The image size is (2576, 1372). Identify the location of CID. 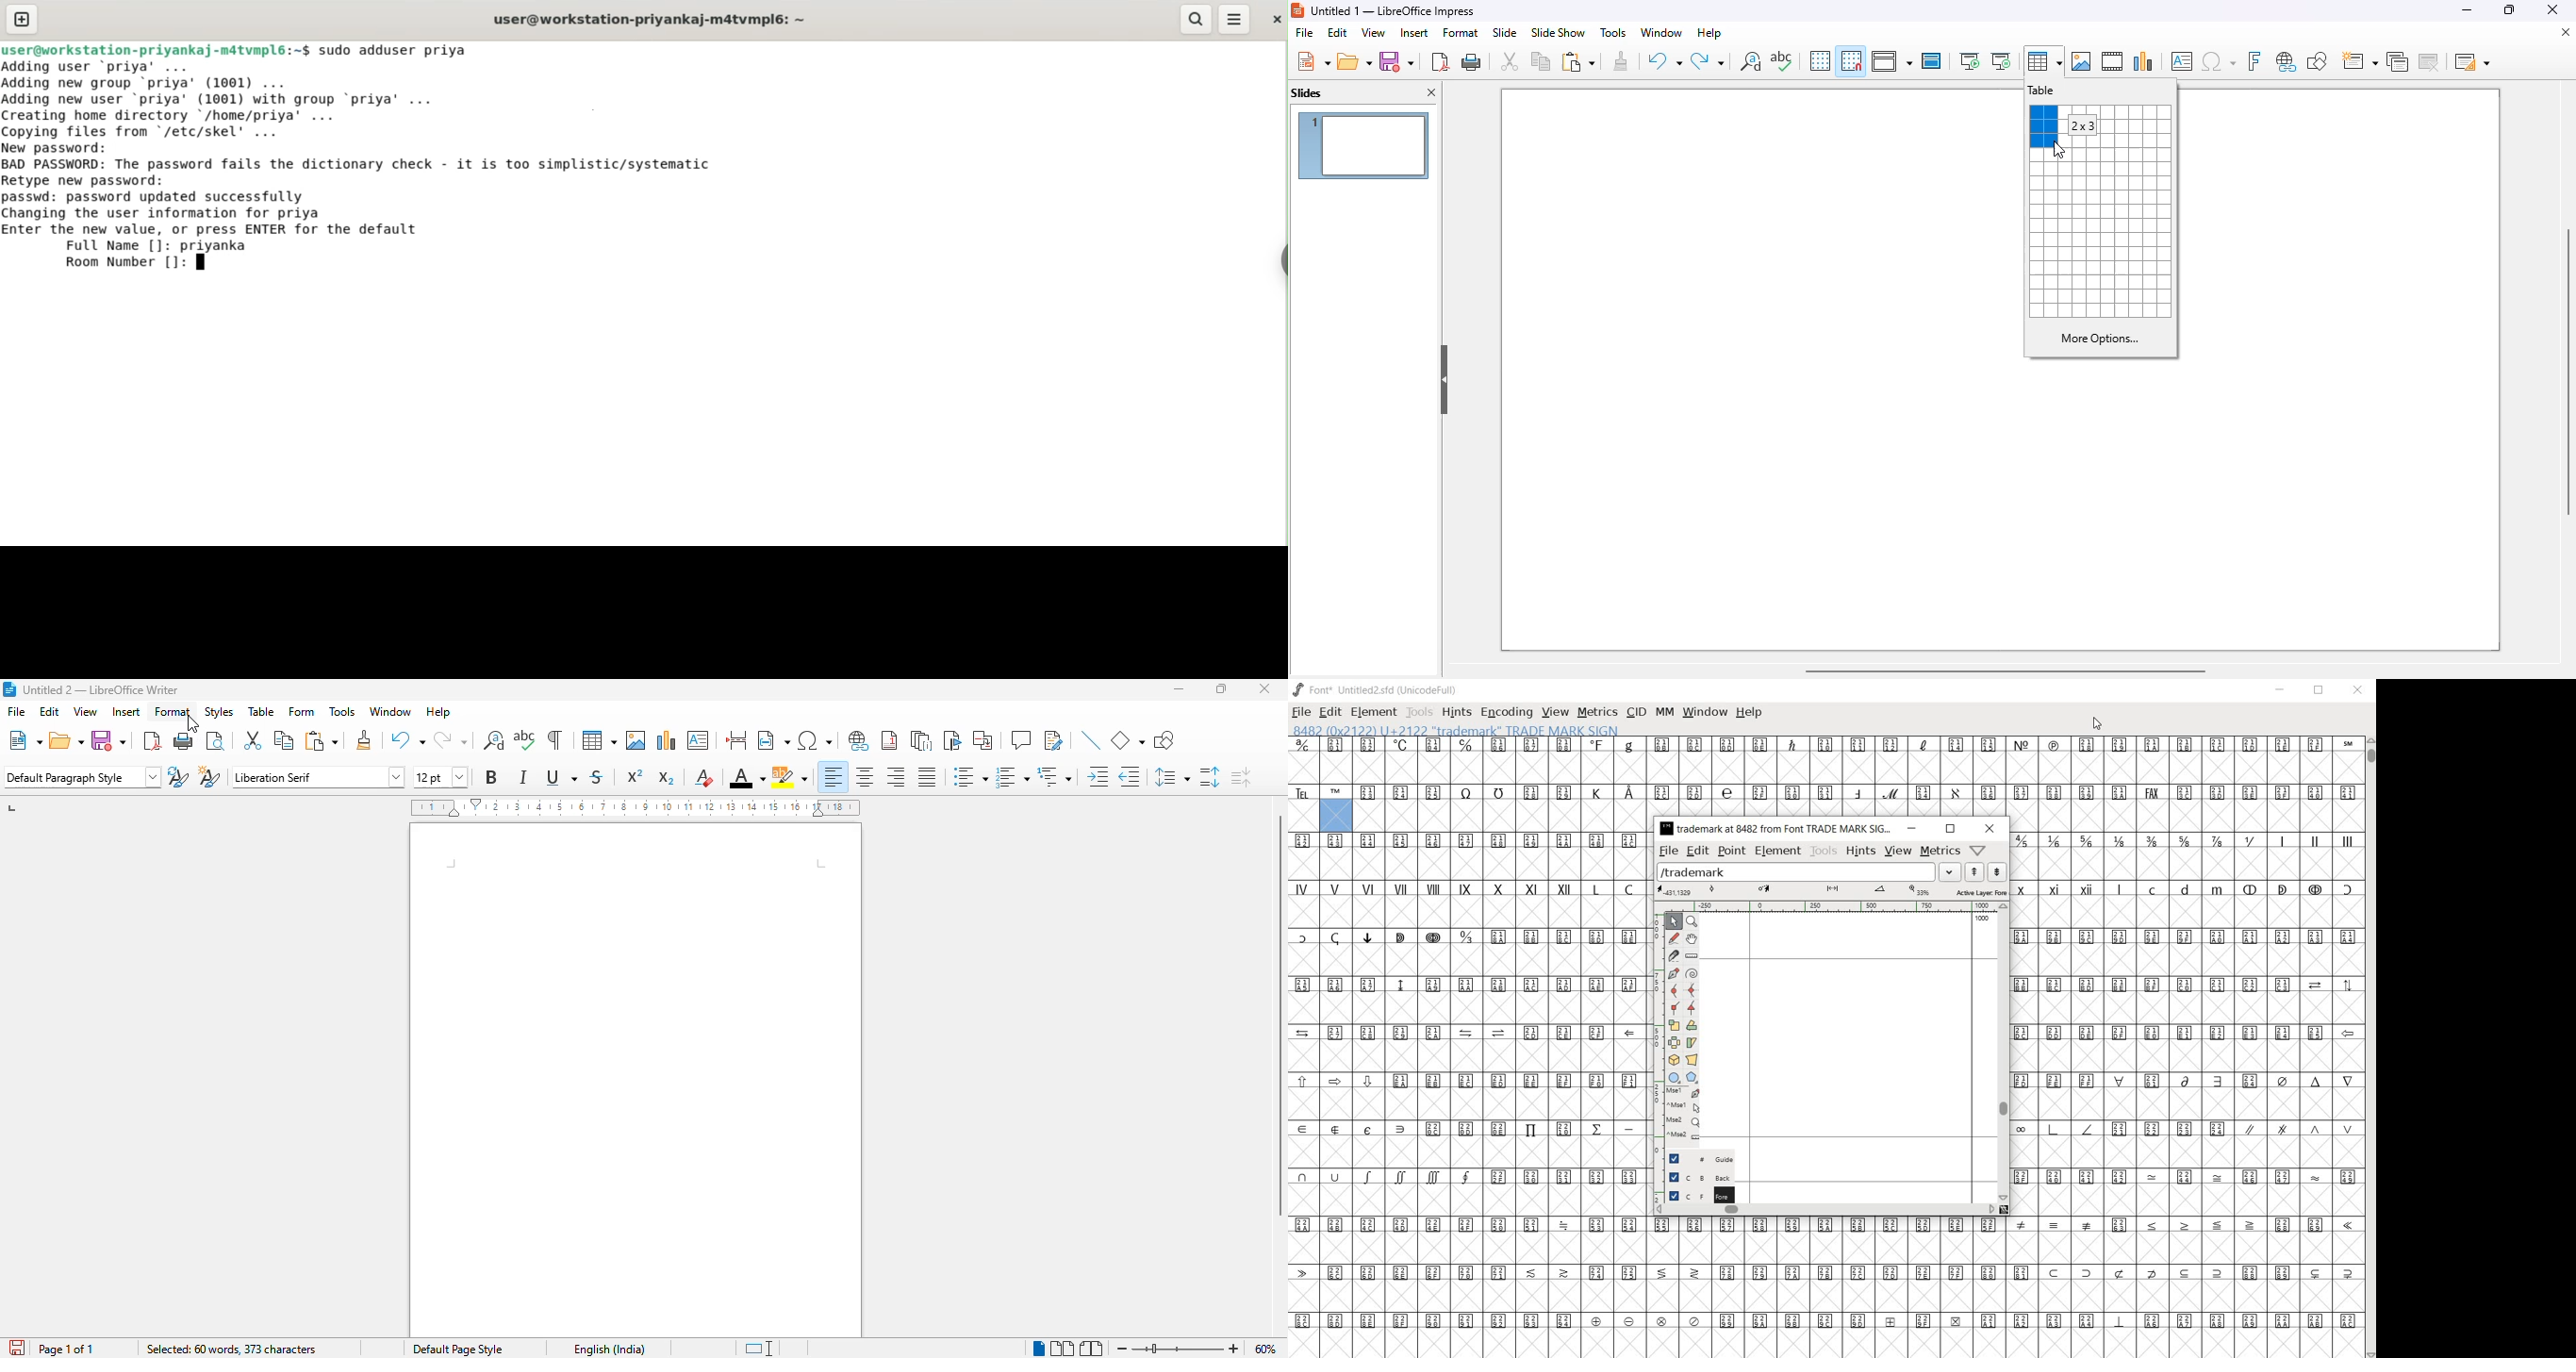
(1636, 714).